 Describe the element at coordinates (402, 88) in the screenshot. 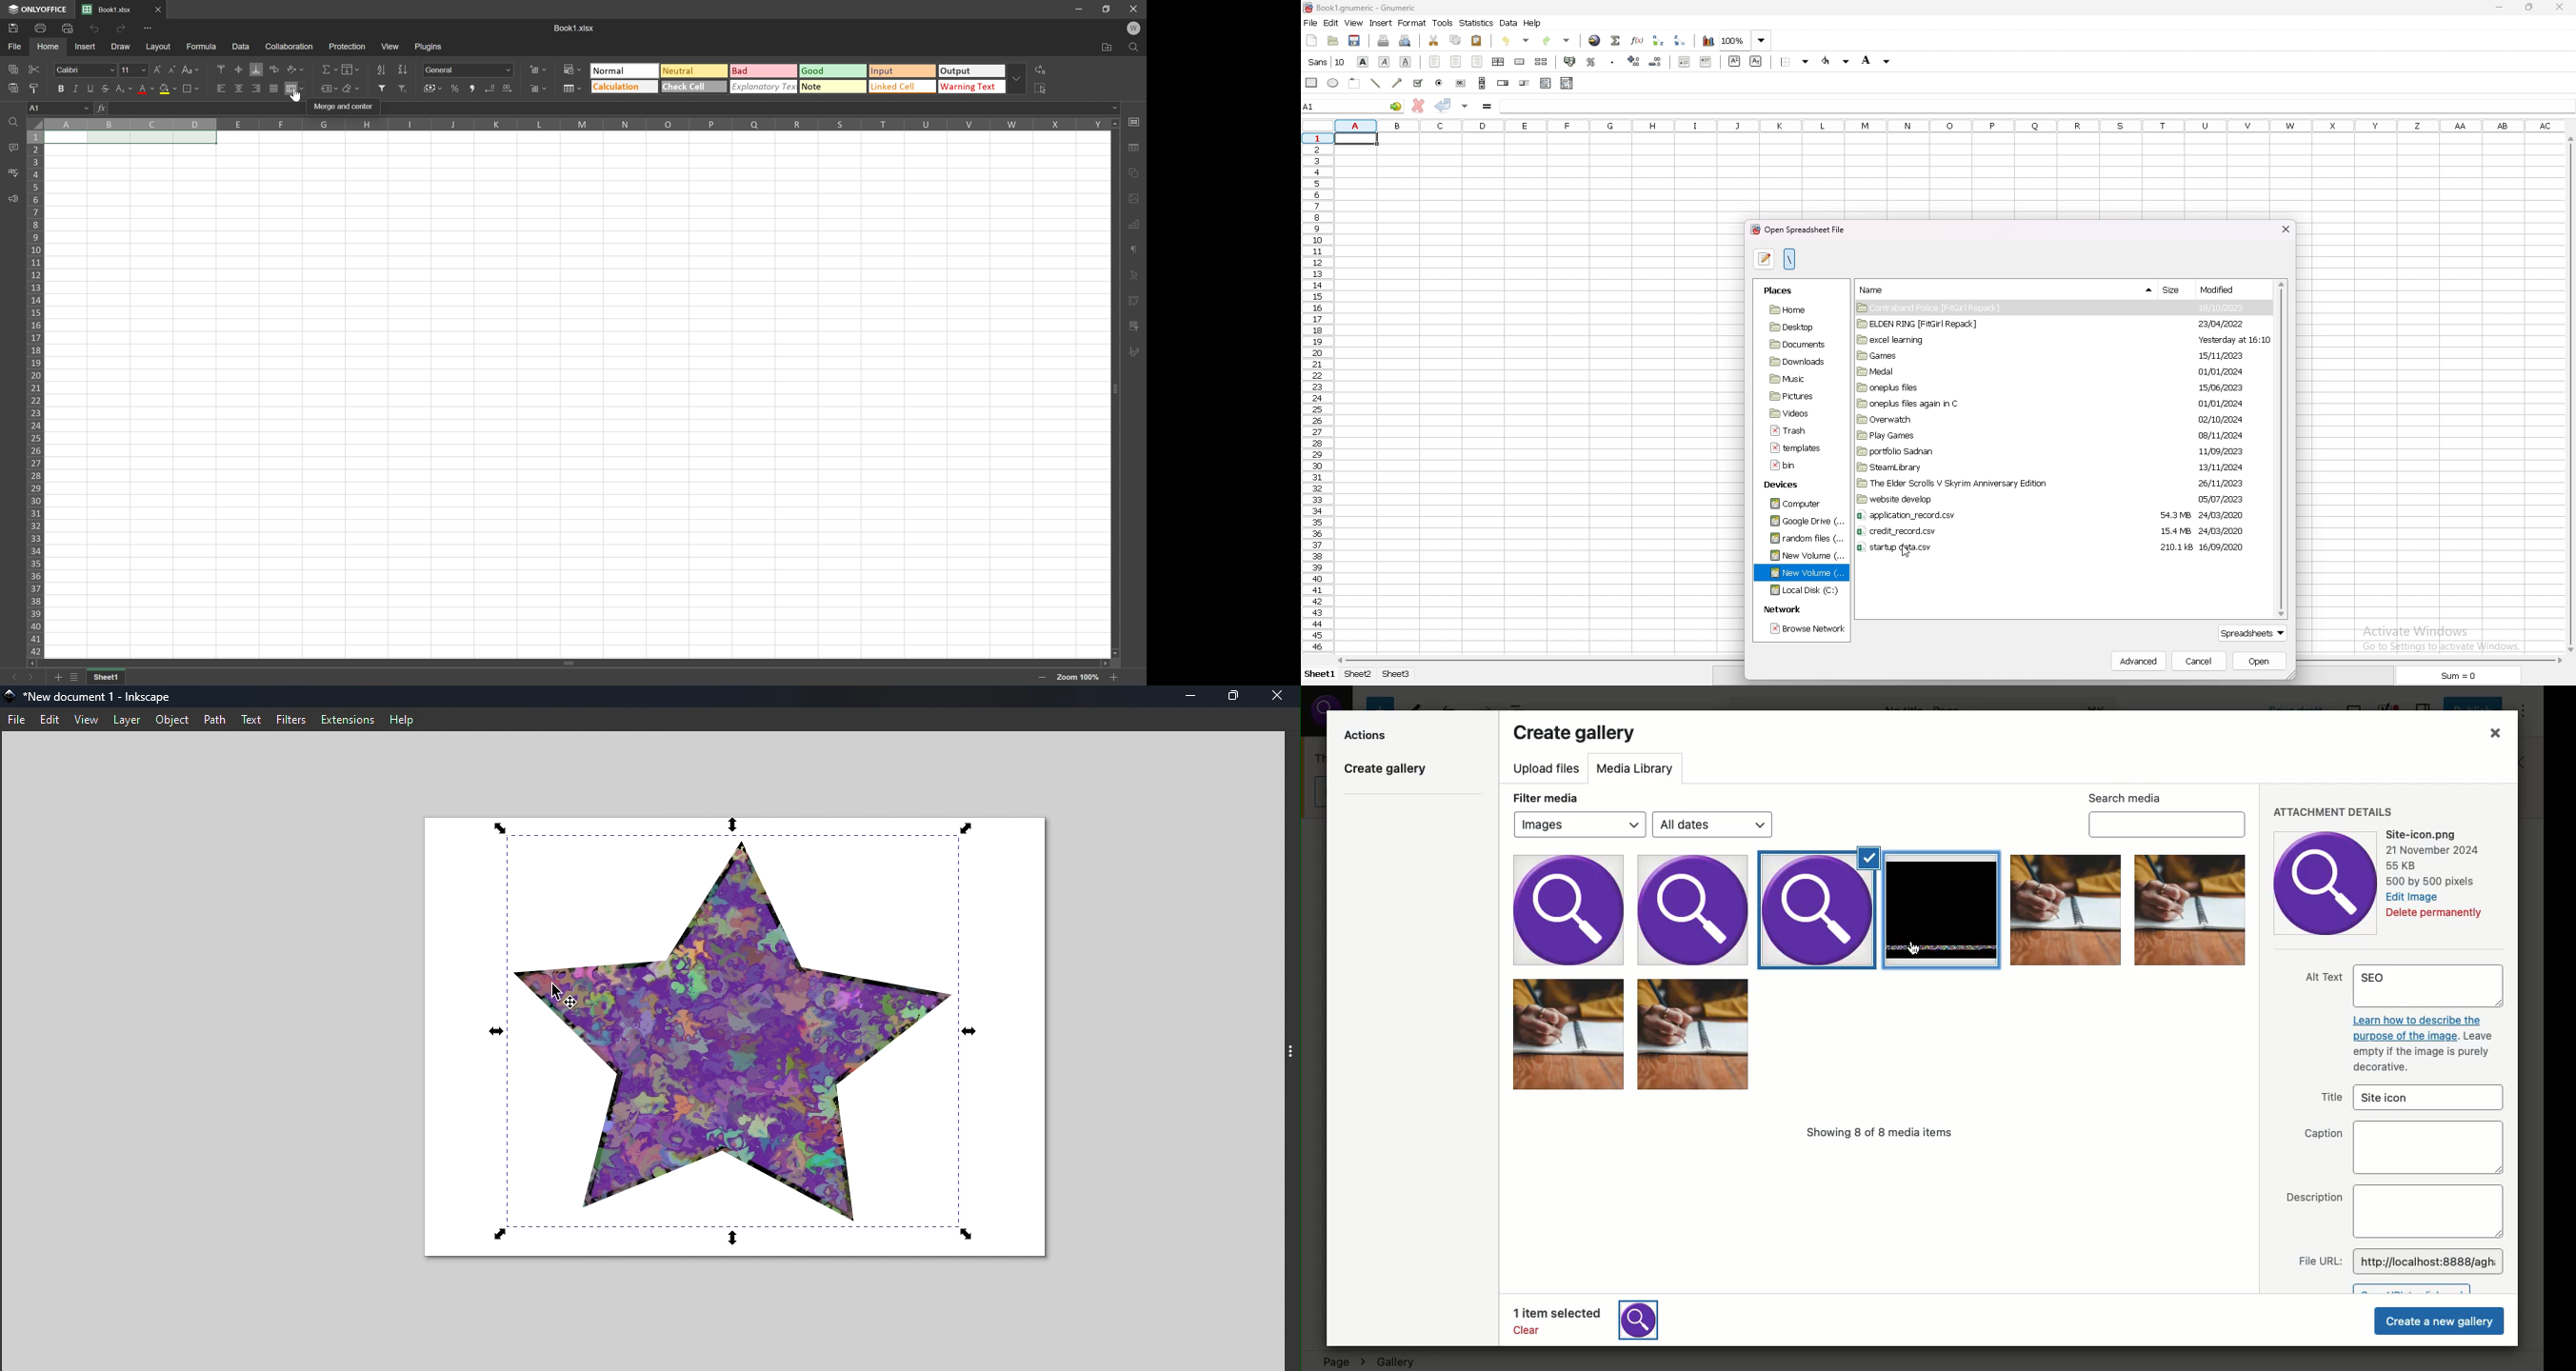

I see `Remove filter` at that location.